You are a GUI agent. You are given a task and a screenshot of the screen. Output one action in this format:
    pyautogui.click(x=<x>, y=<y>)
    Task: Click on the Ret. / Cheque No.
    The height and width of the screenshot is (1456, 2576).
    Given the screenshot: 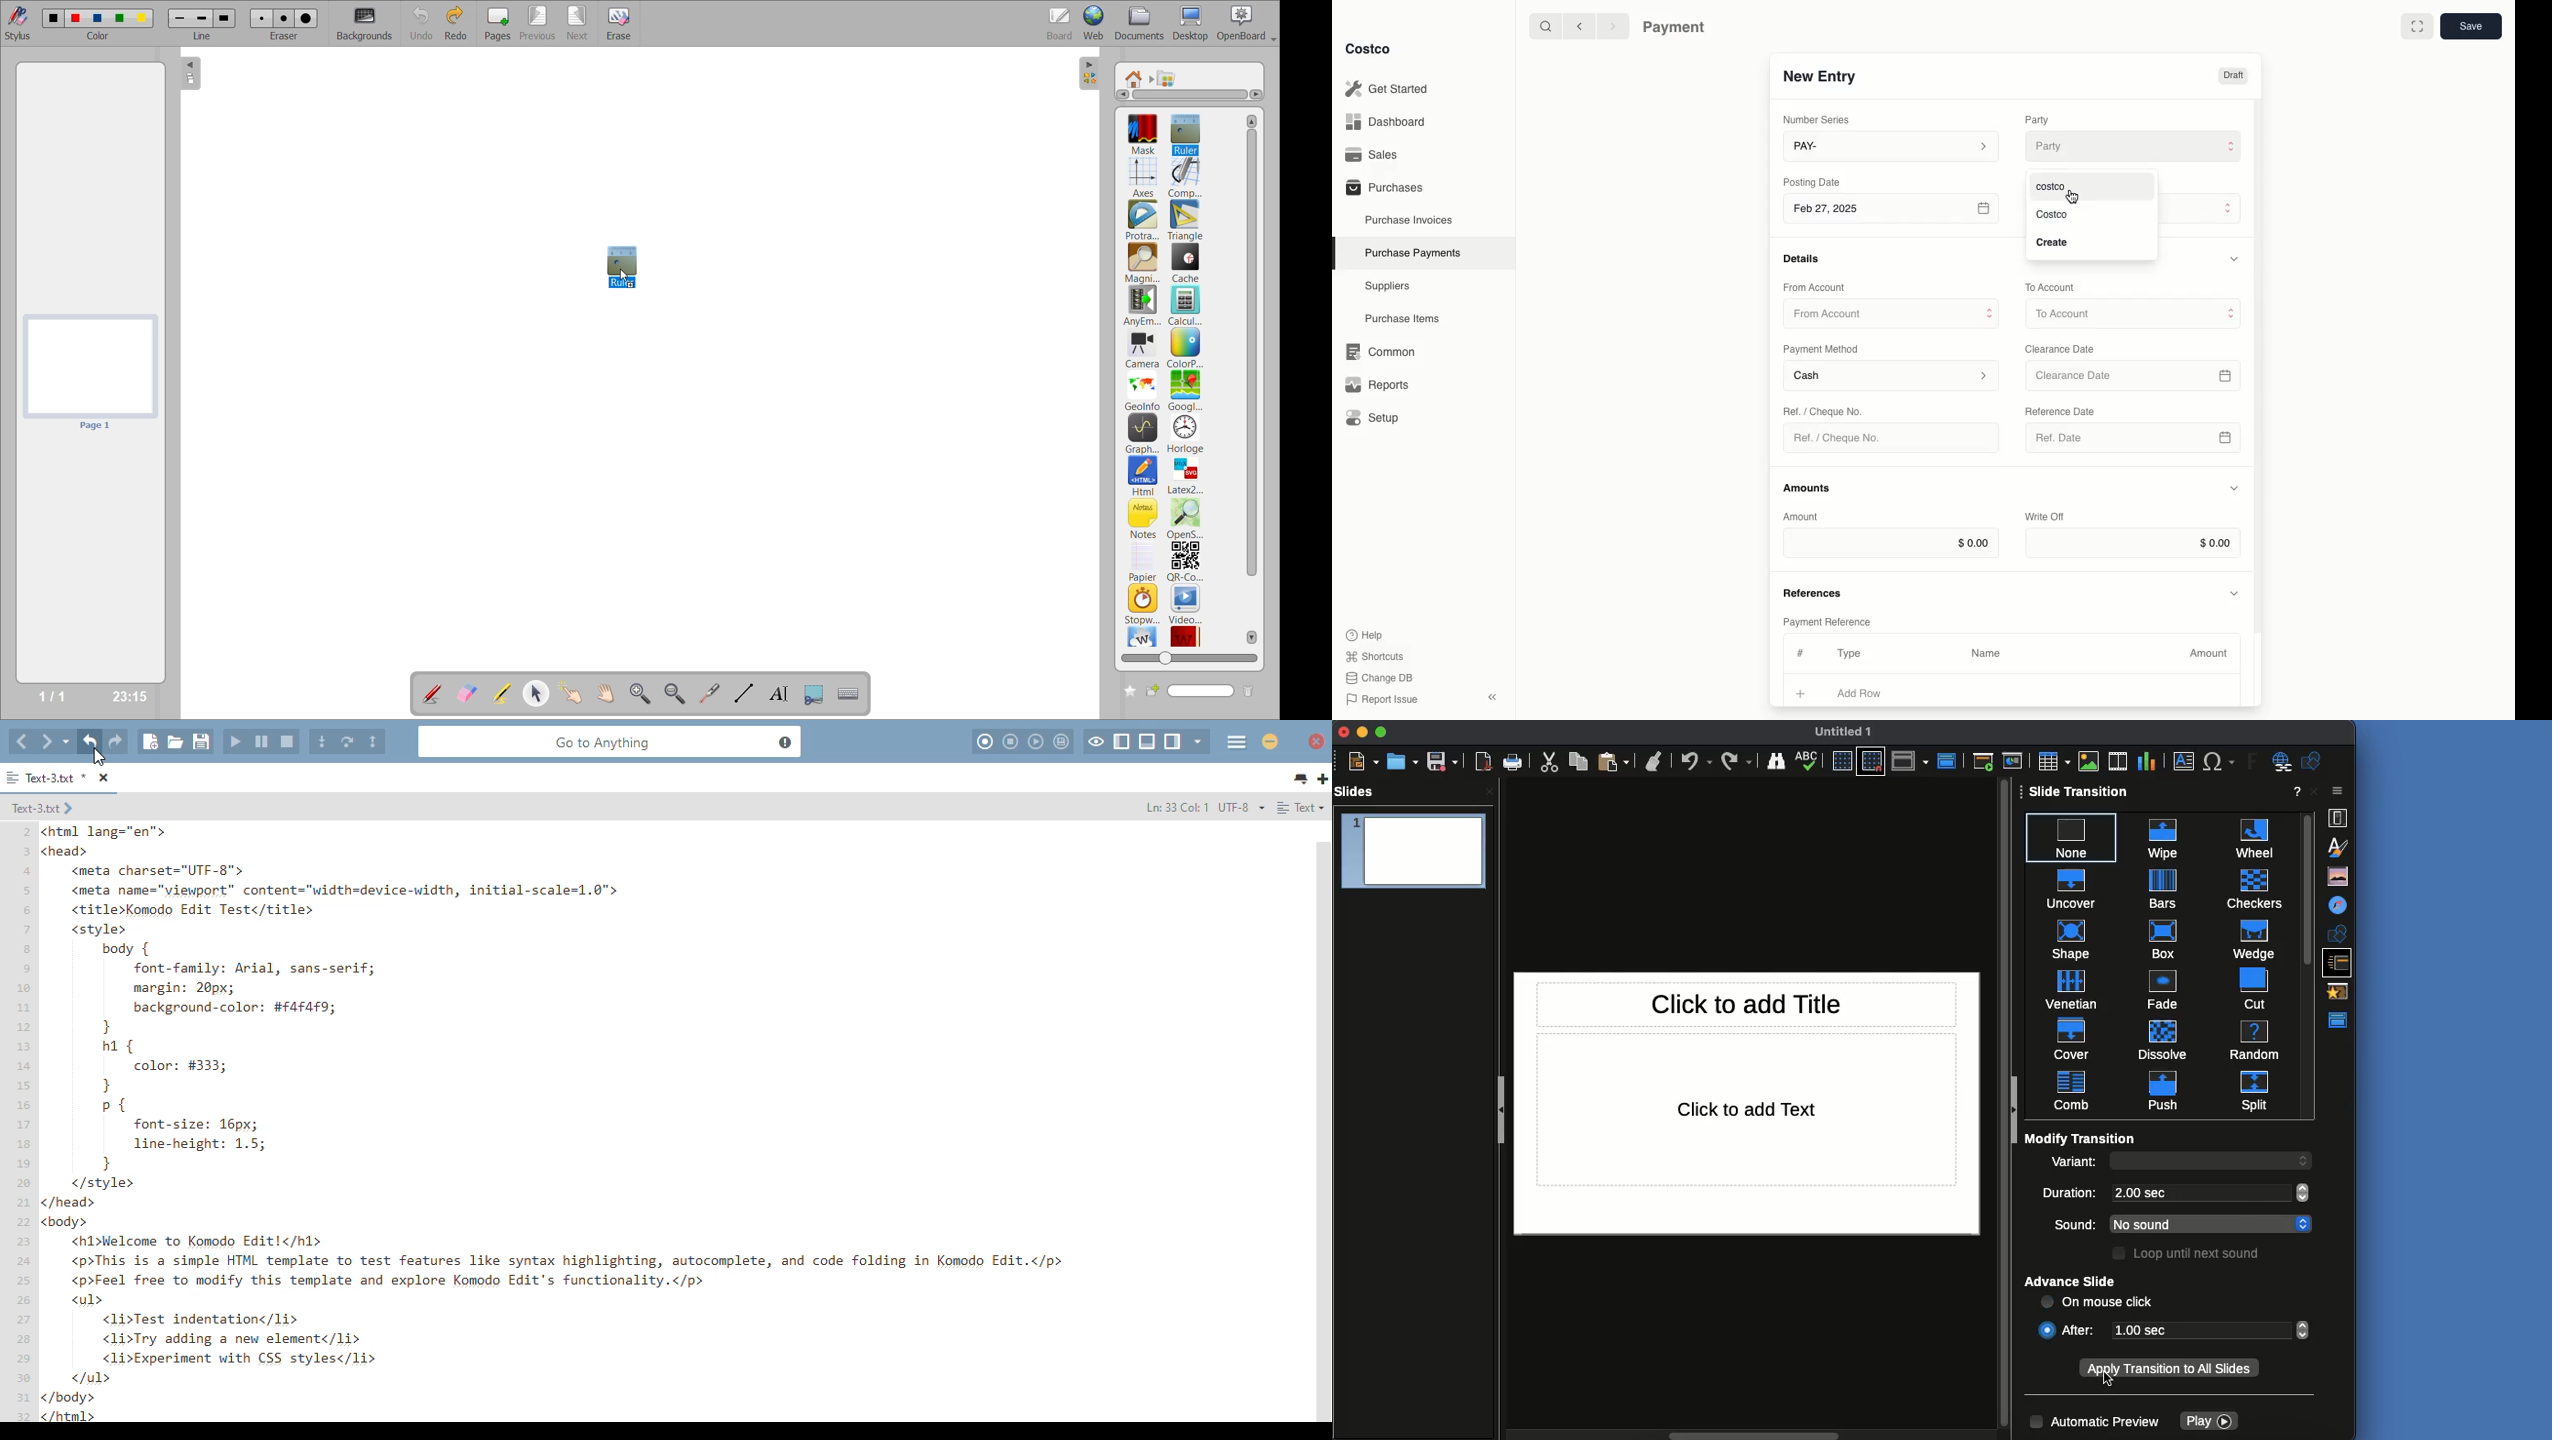 What is the action you would take?
    pyautogui.click(x=1825, y=410)
    